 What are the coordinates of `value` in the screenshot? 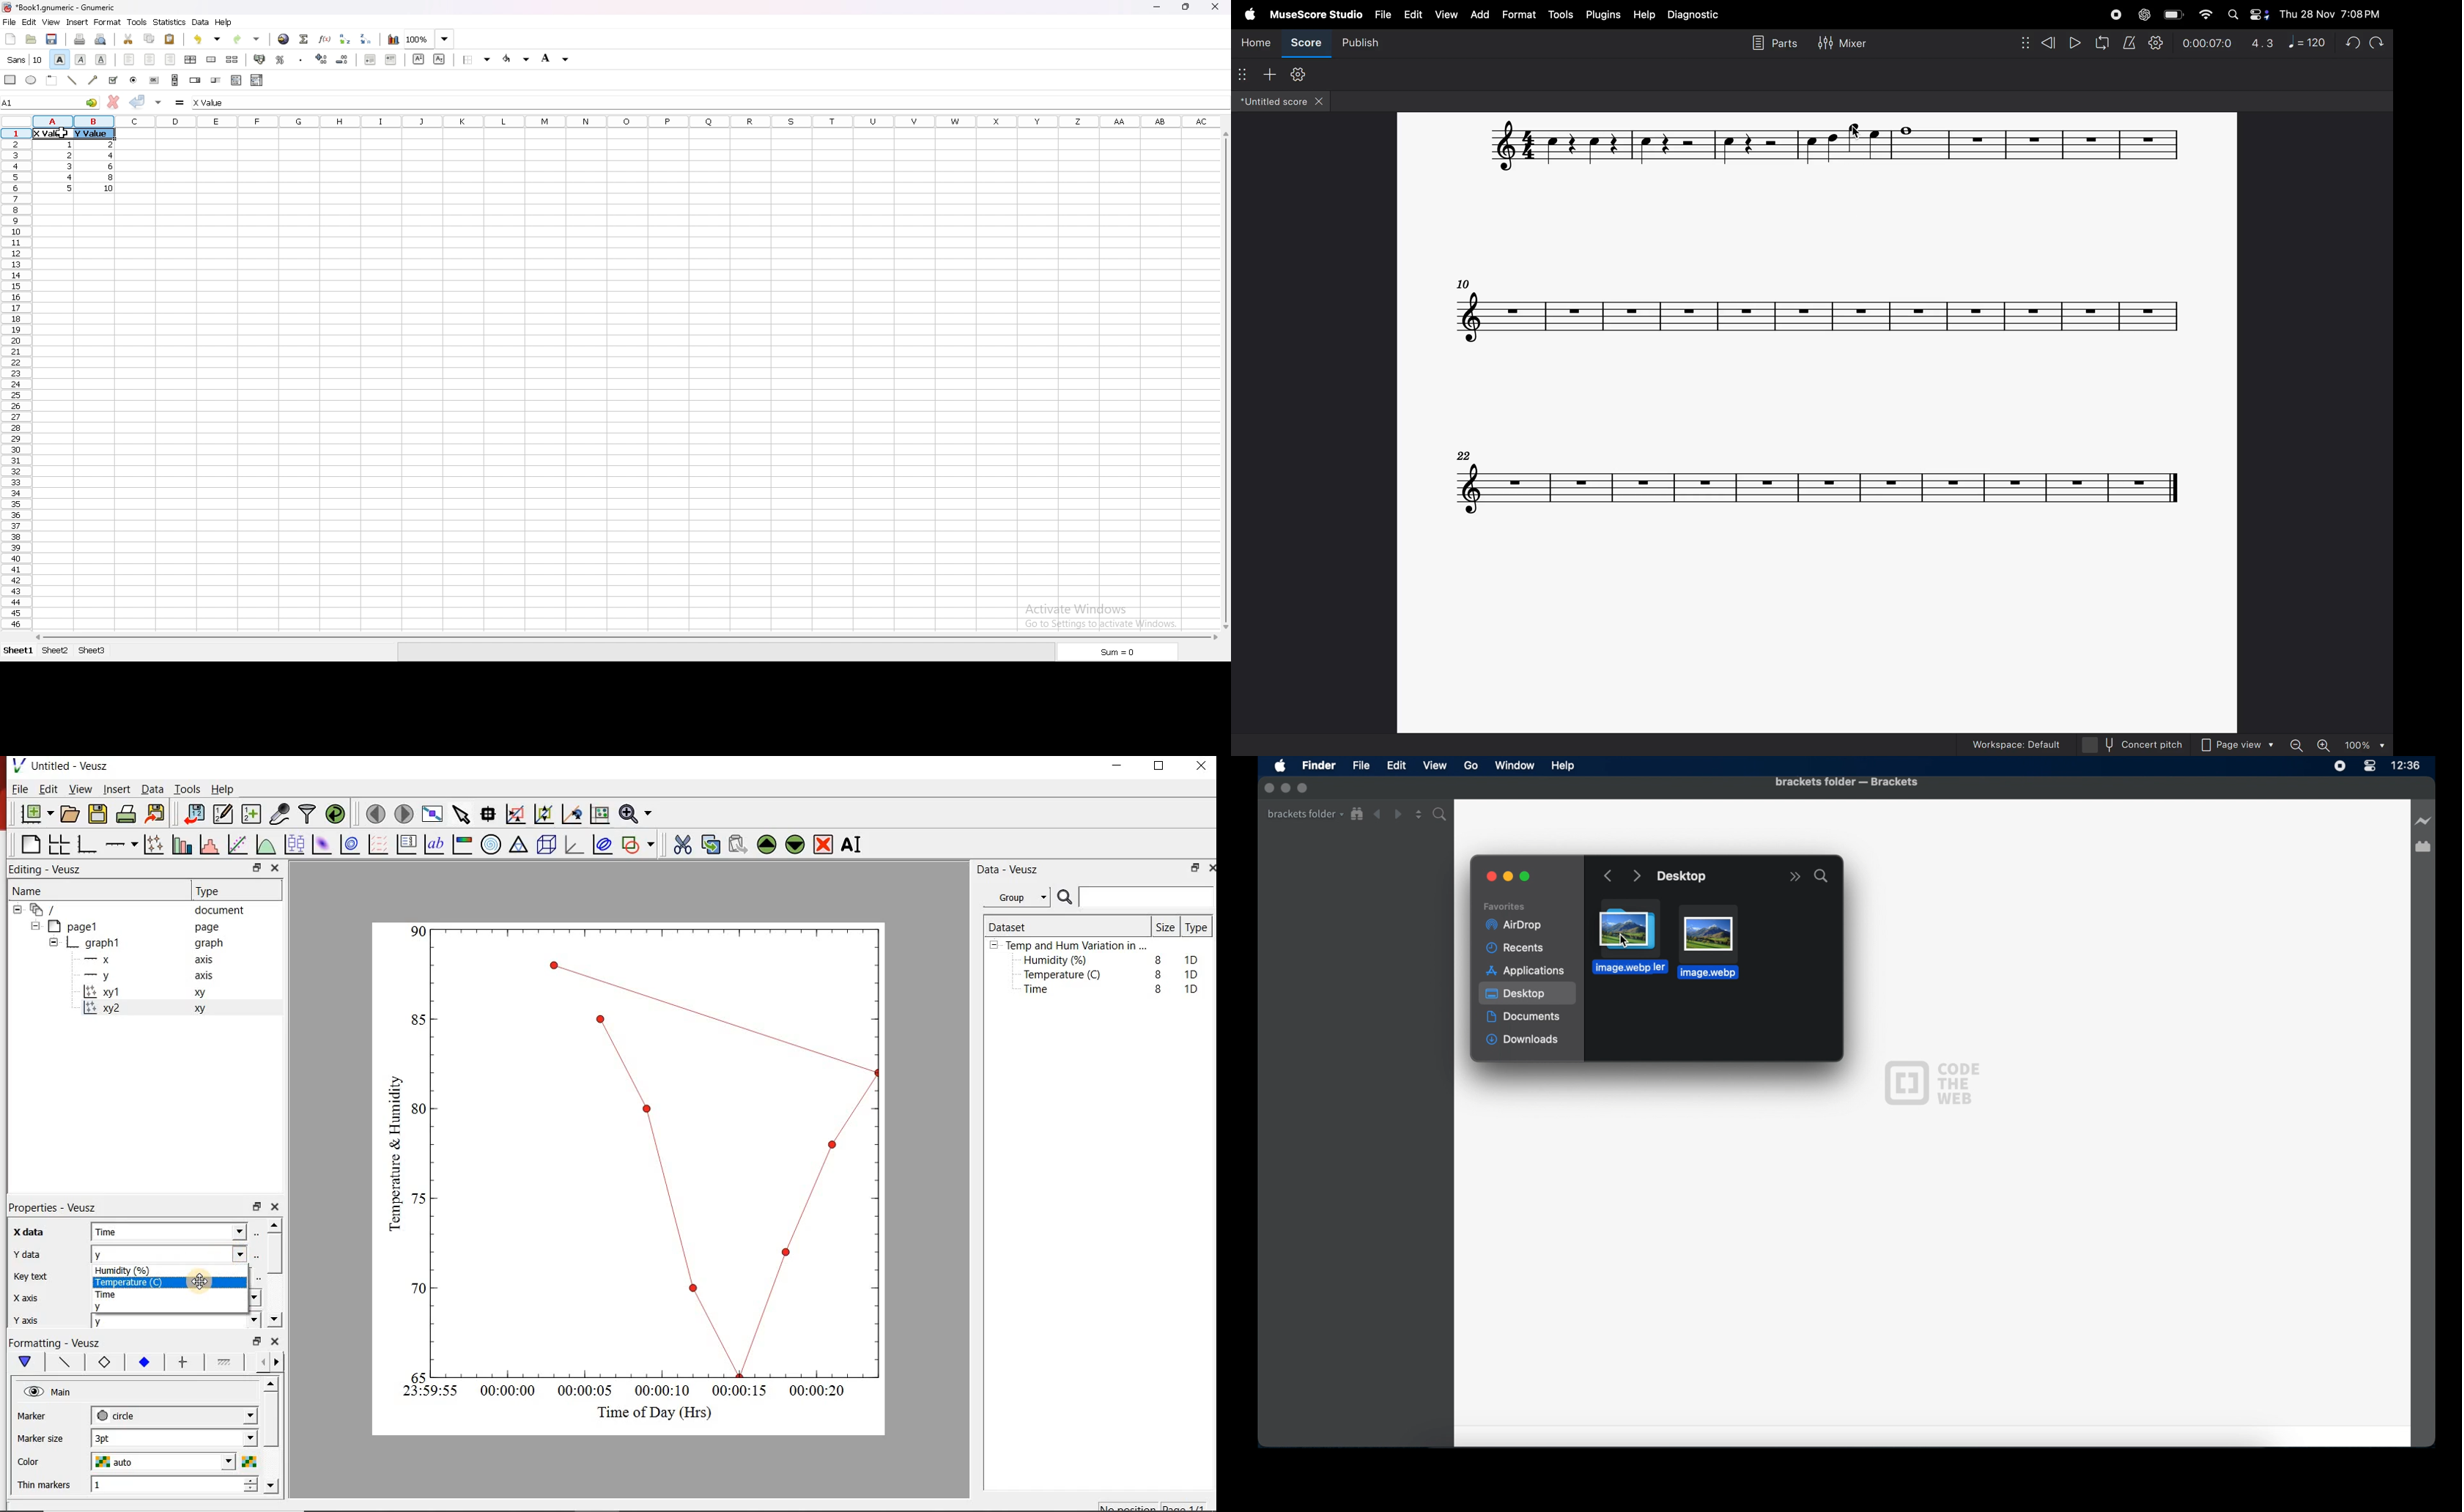 It's located at (111, 166).